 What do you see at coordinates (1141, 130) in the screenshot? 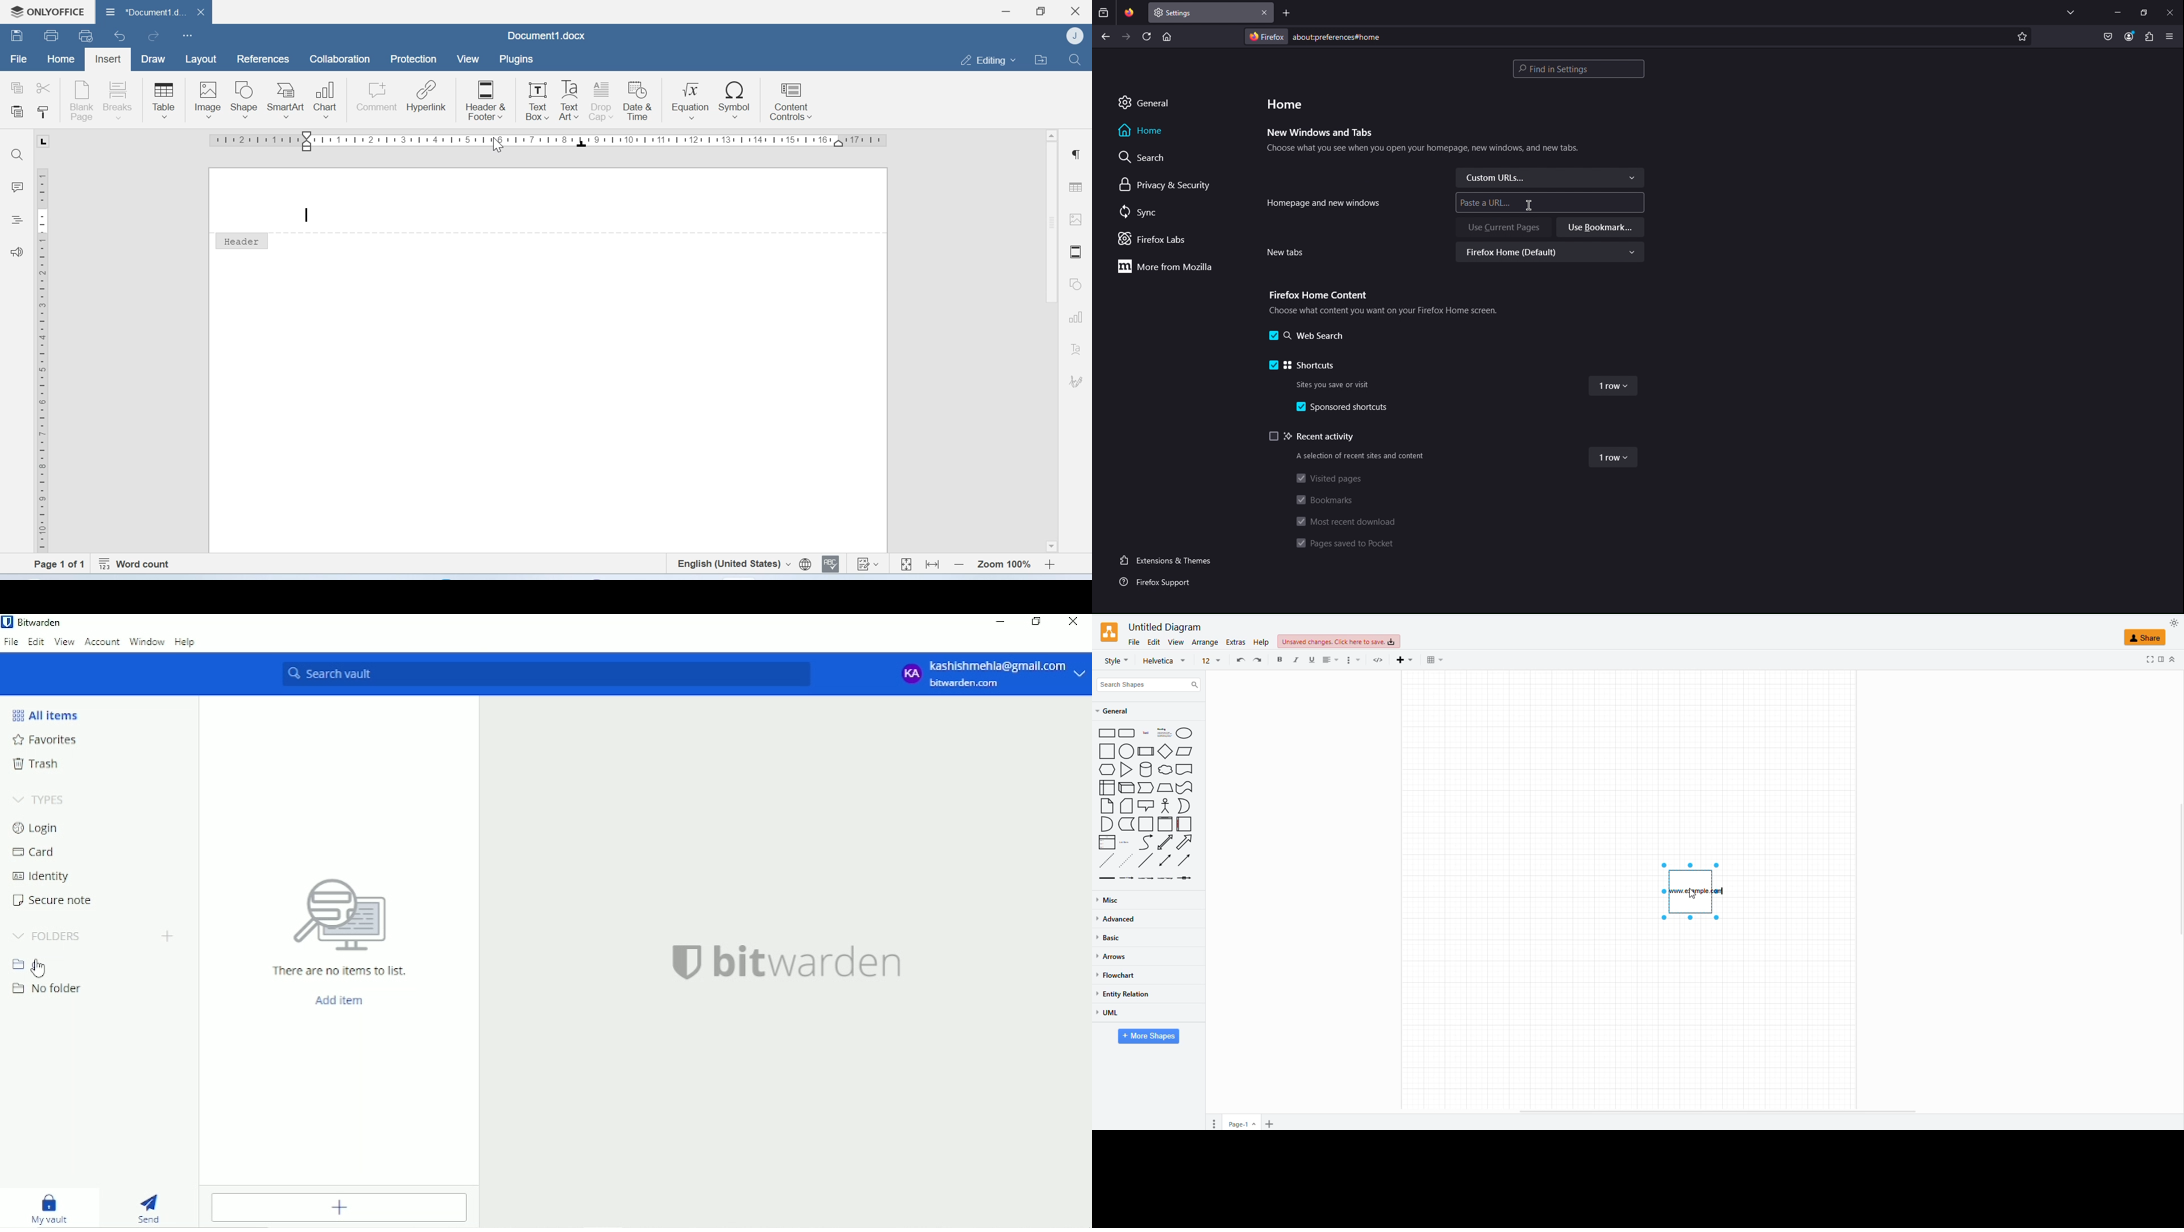
I see `Home` at bounding box center [1141, 130].